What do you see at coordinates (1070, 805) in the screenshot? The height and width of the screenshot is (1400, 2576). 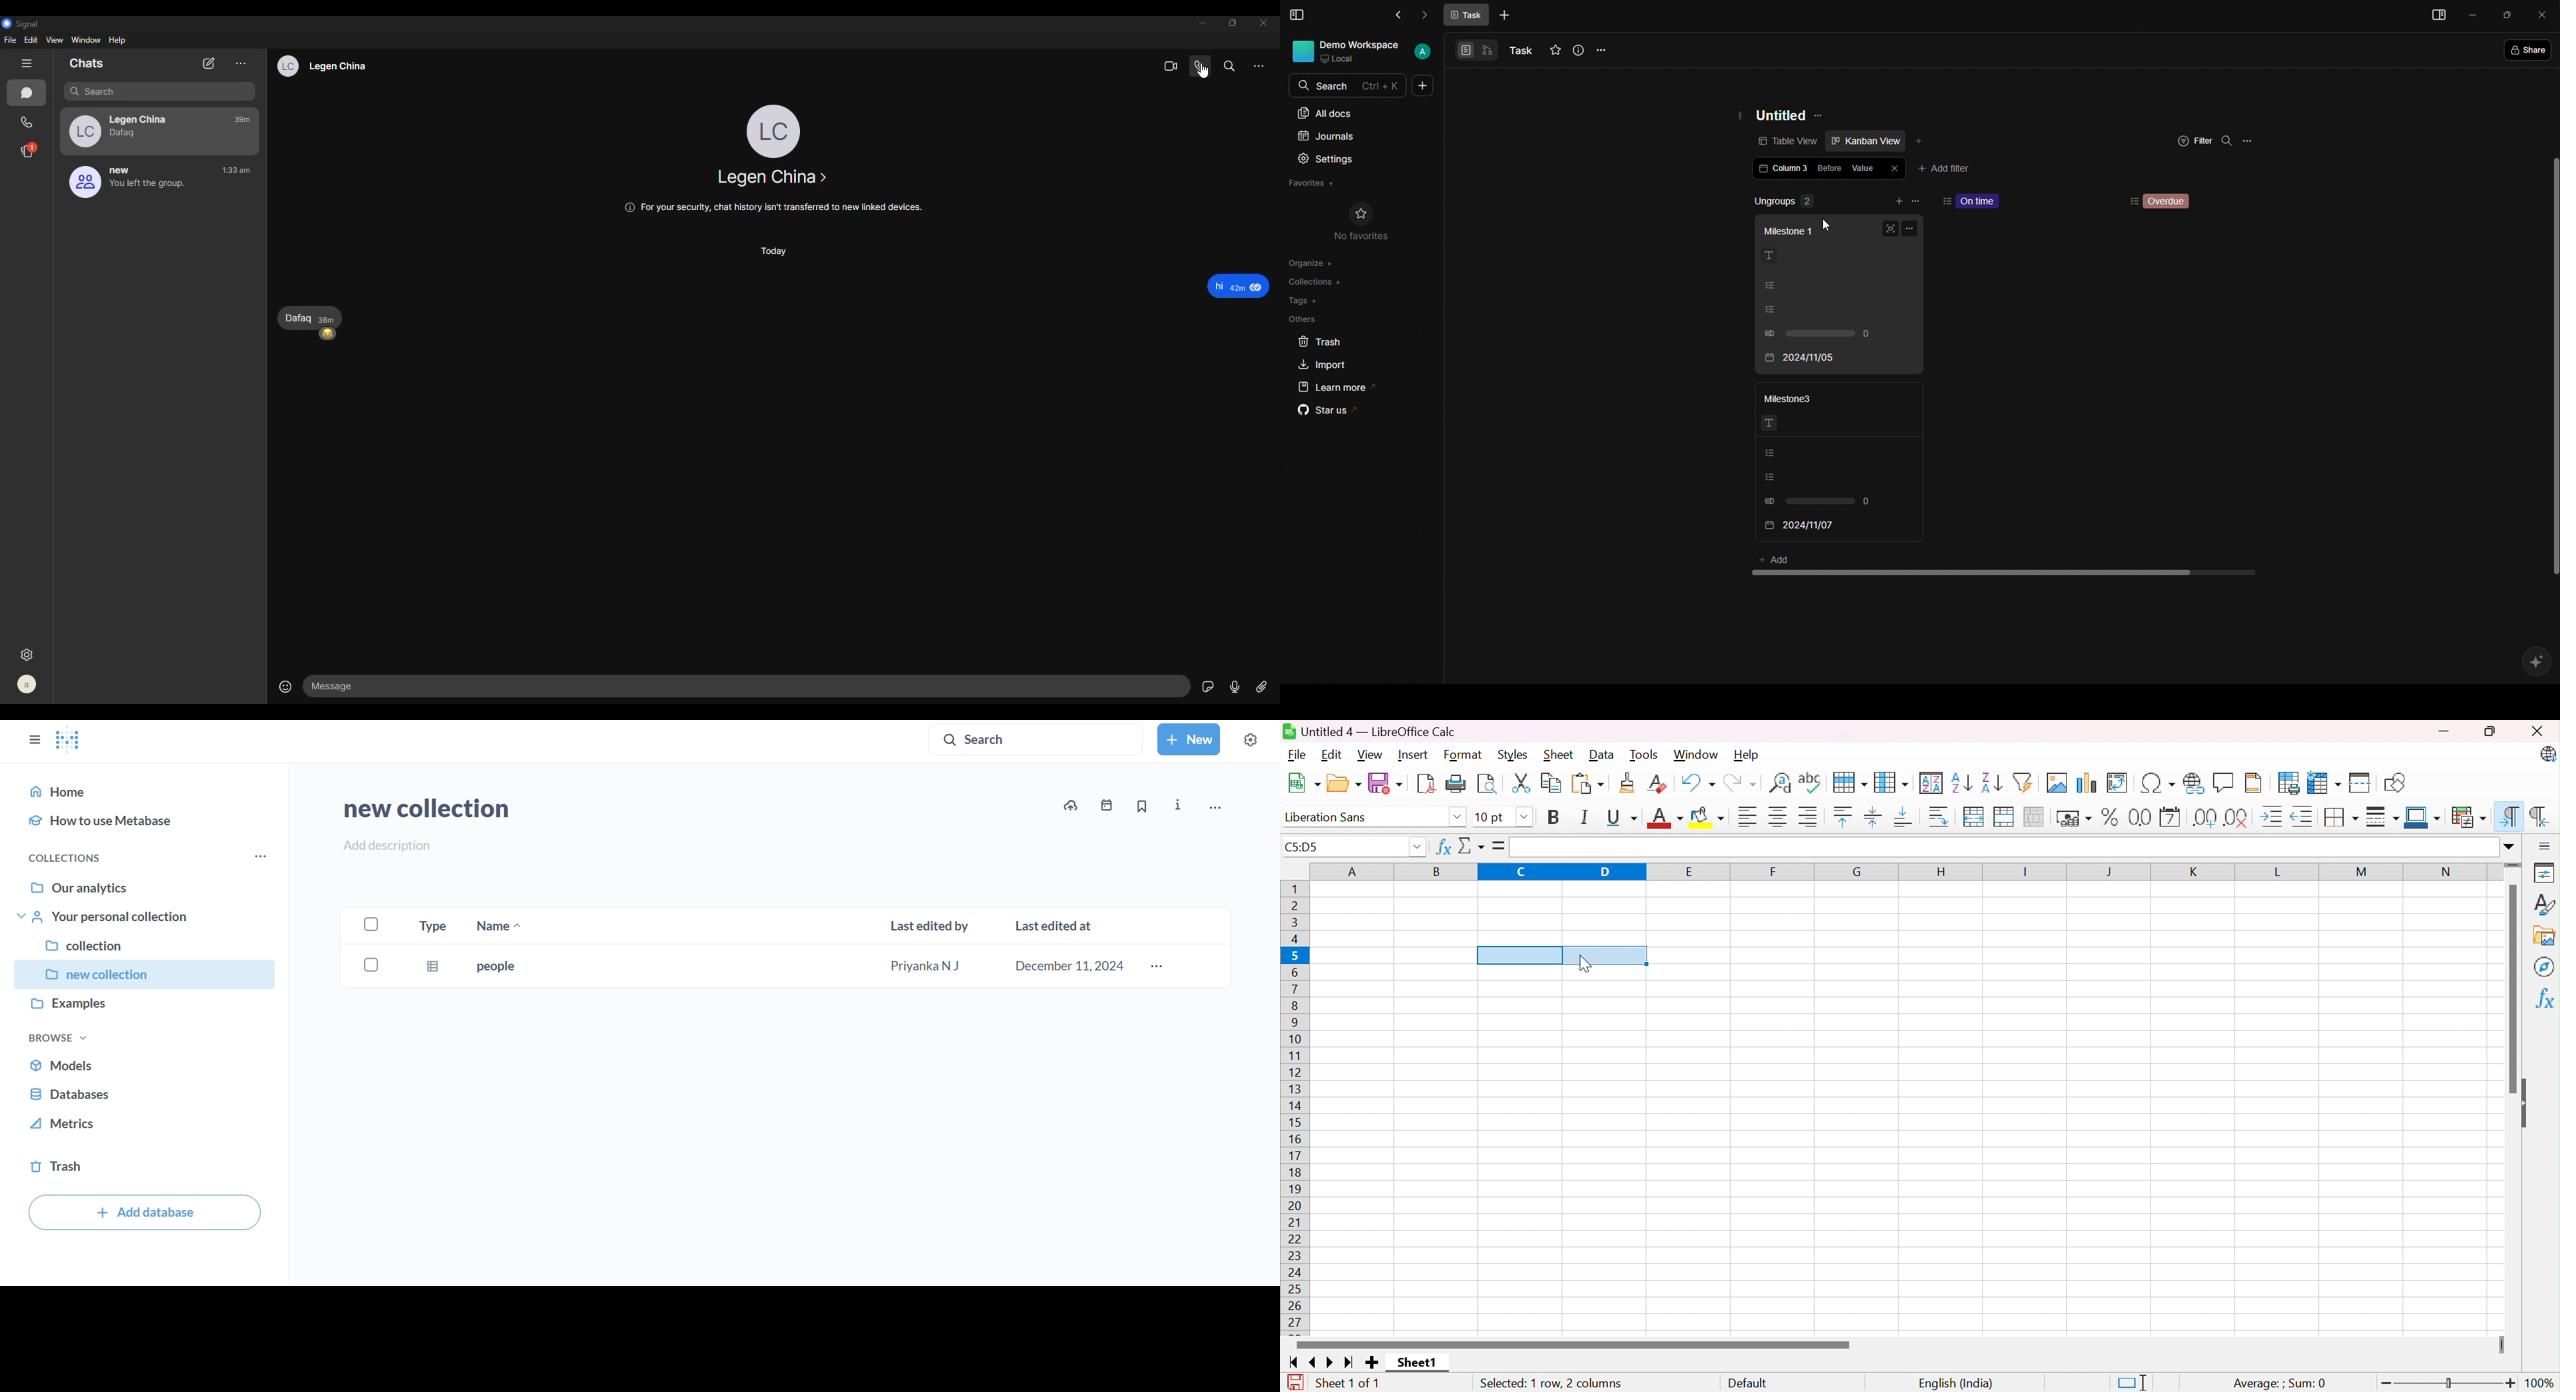 I see `upload vto collection` at bounding box center [1070, 805].